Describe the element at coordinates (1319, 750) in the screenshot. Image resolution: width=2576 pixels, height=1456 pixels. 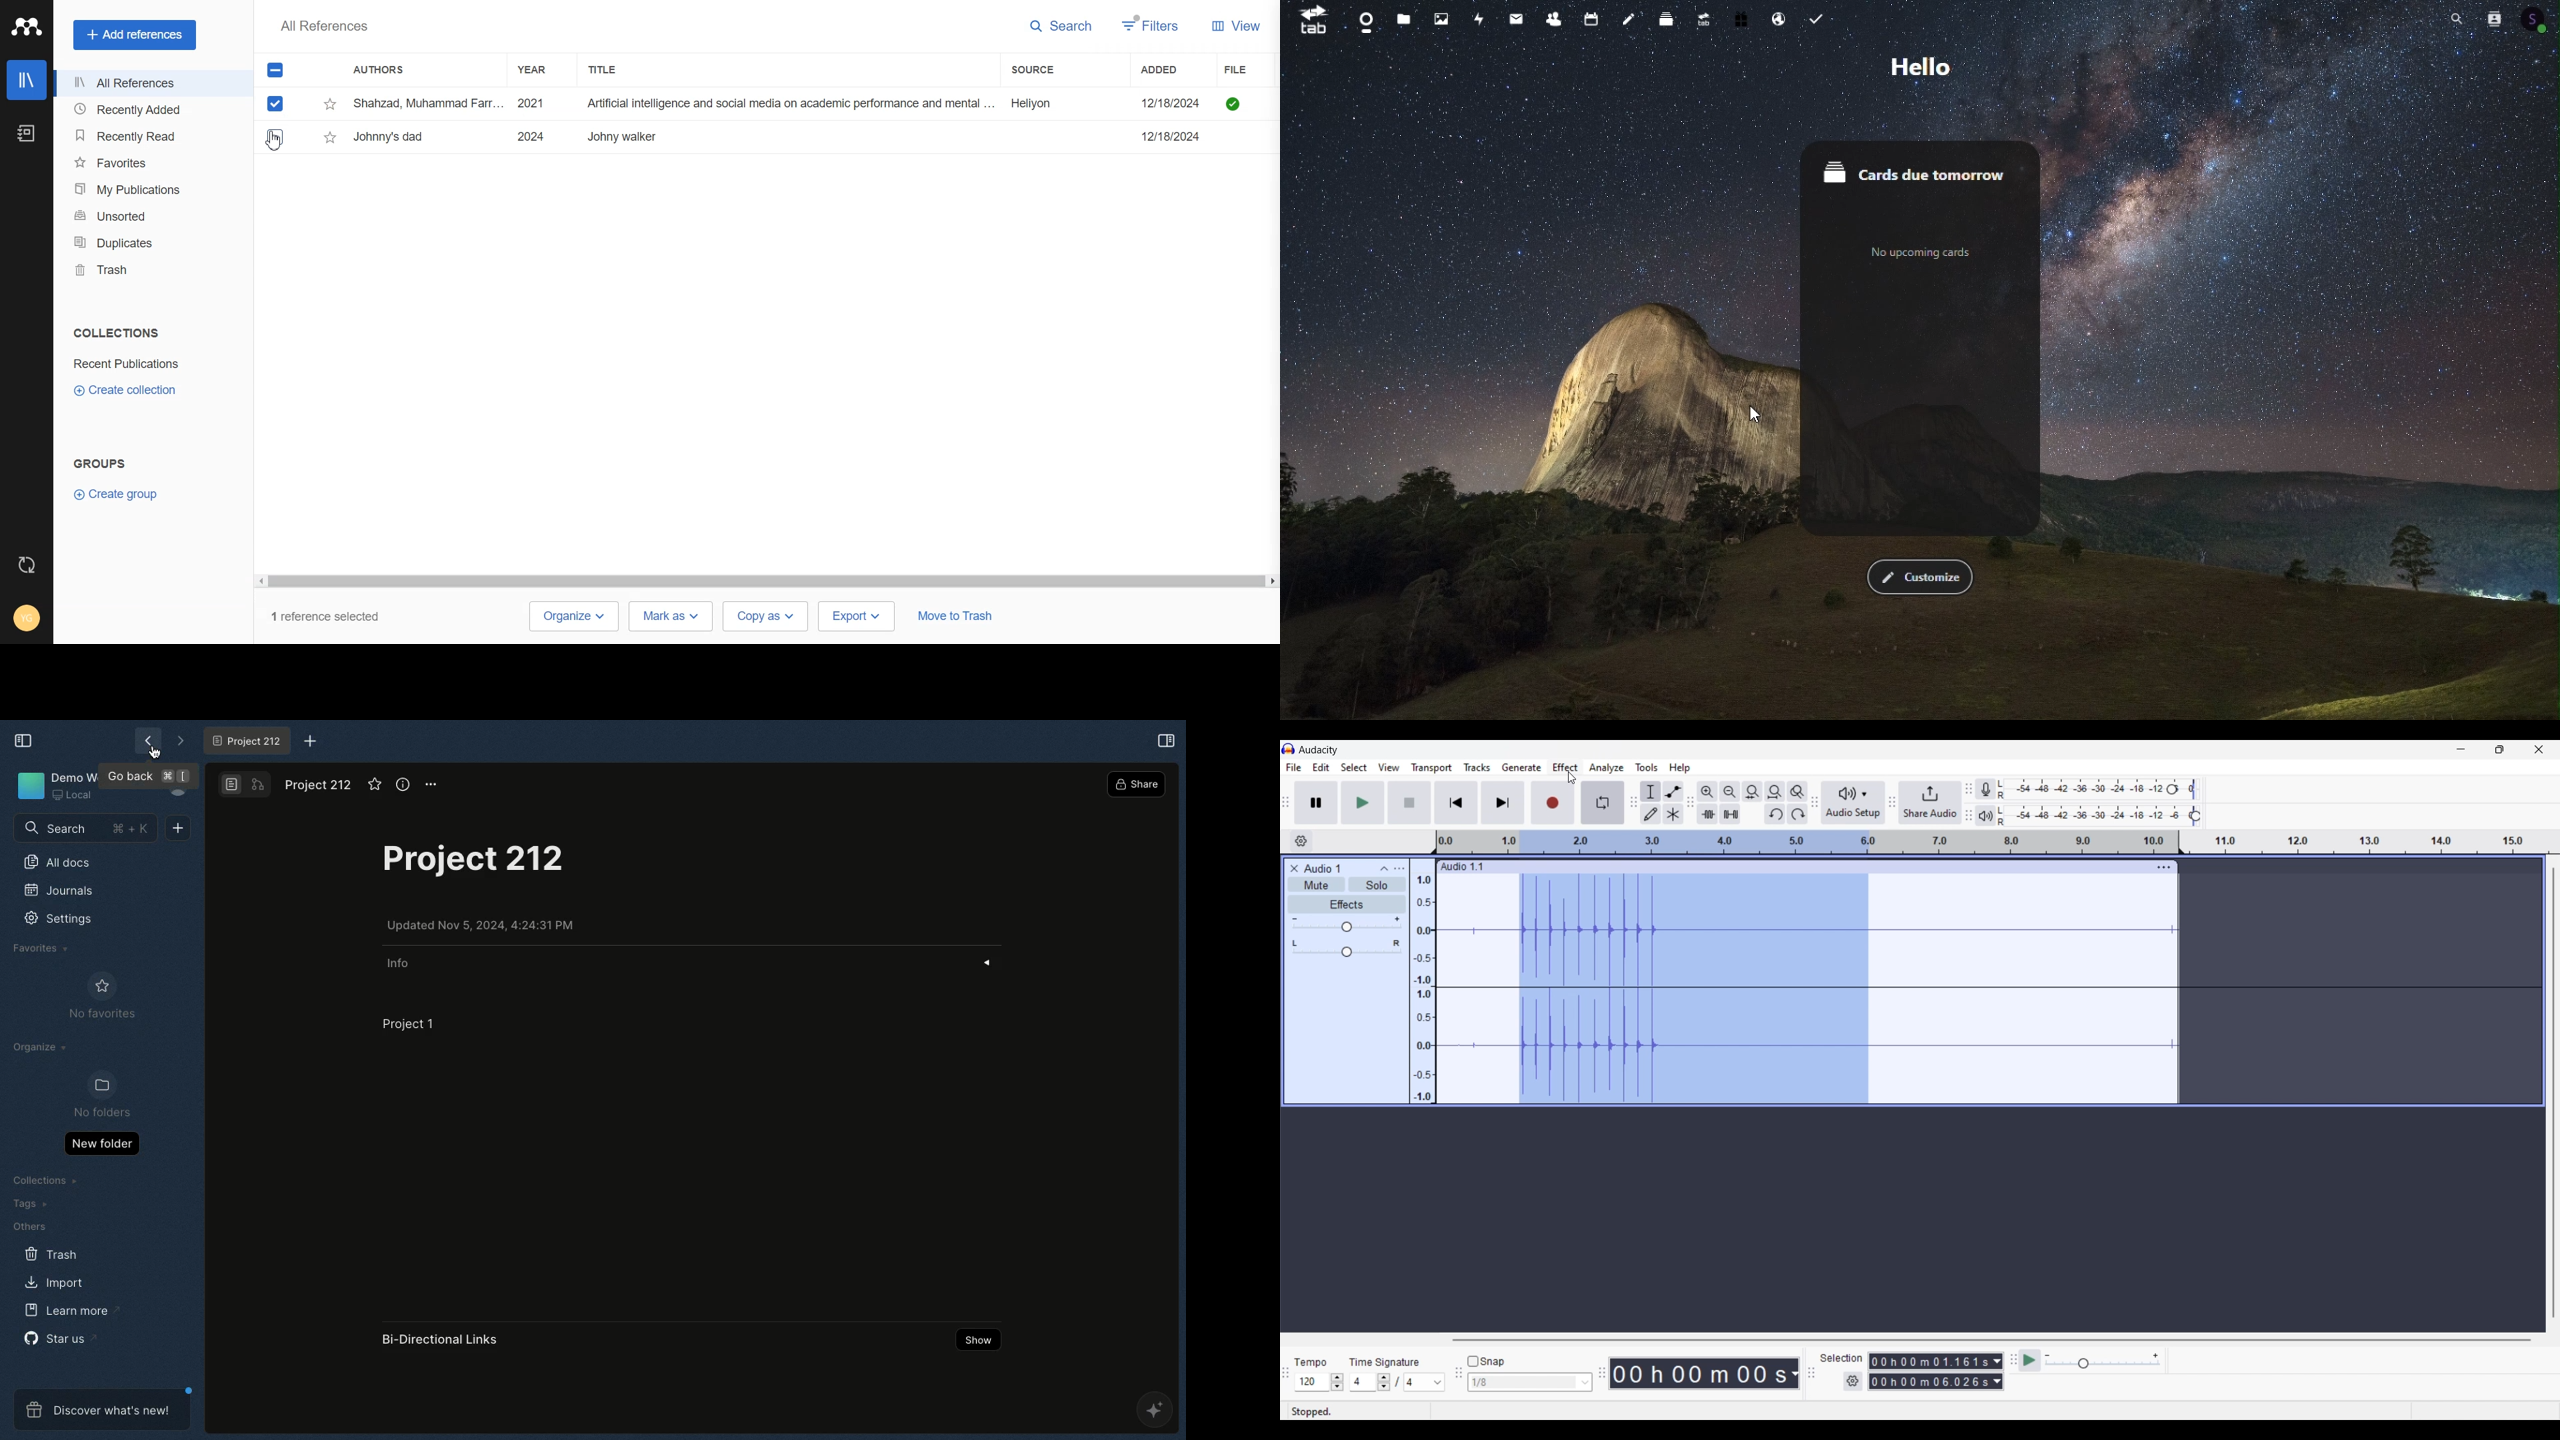
I see `Software name` at that location.